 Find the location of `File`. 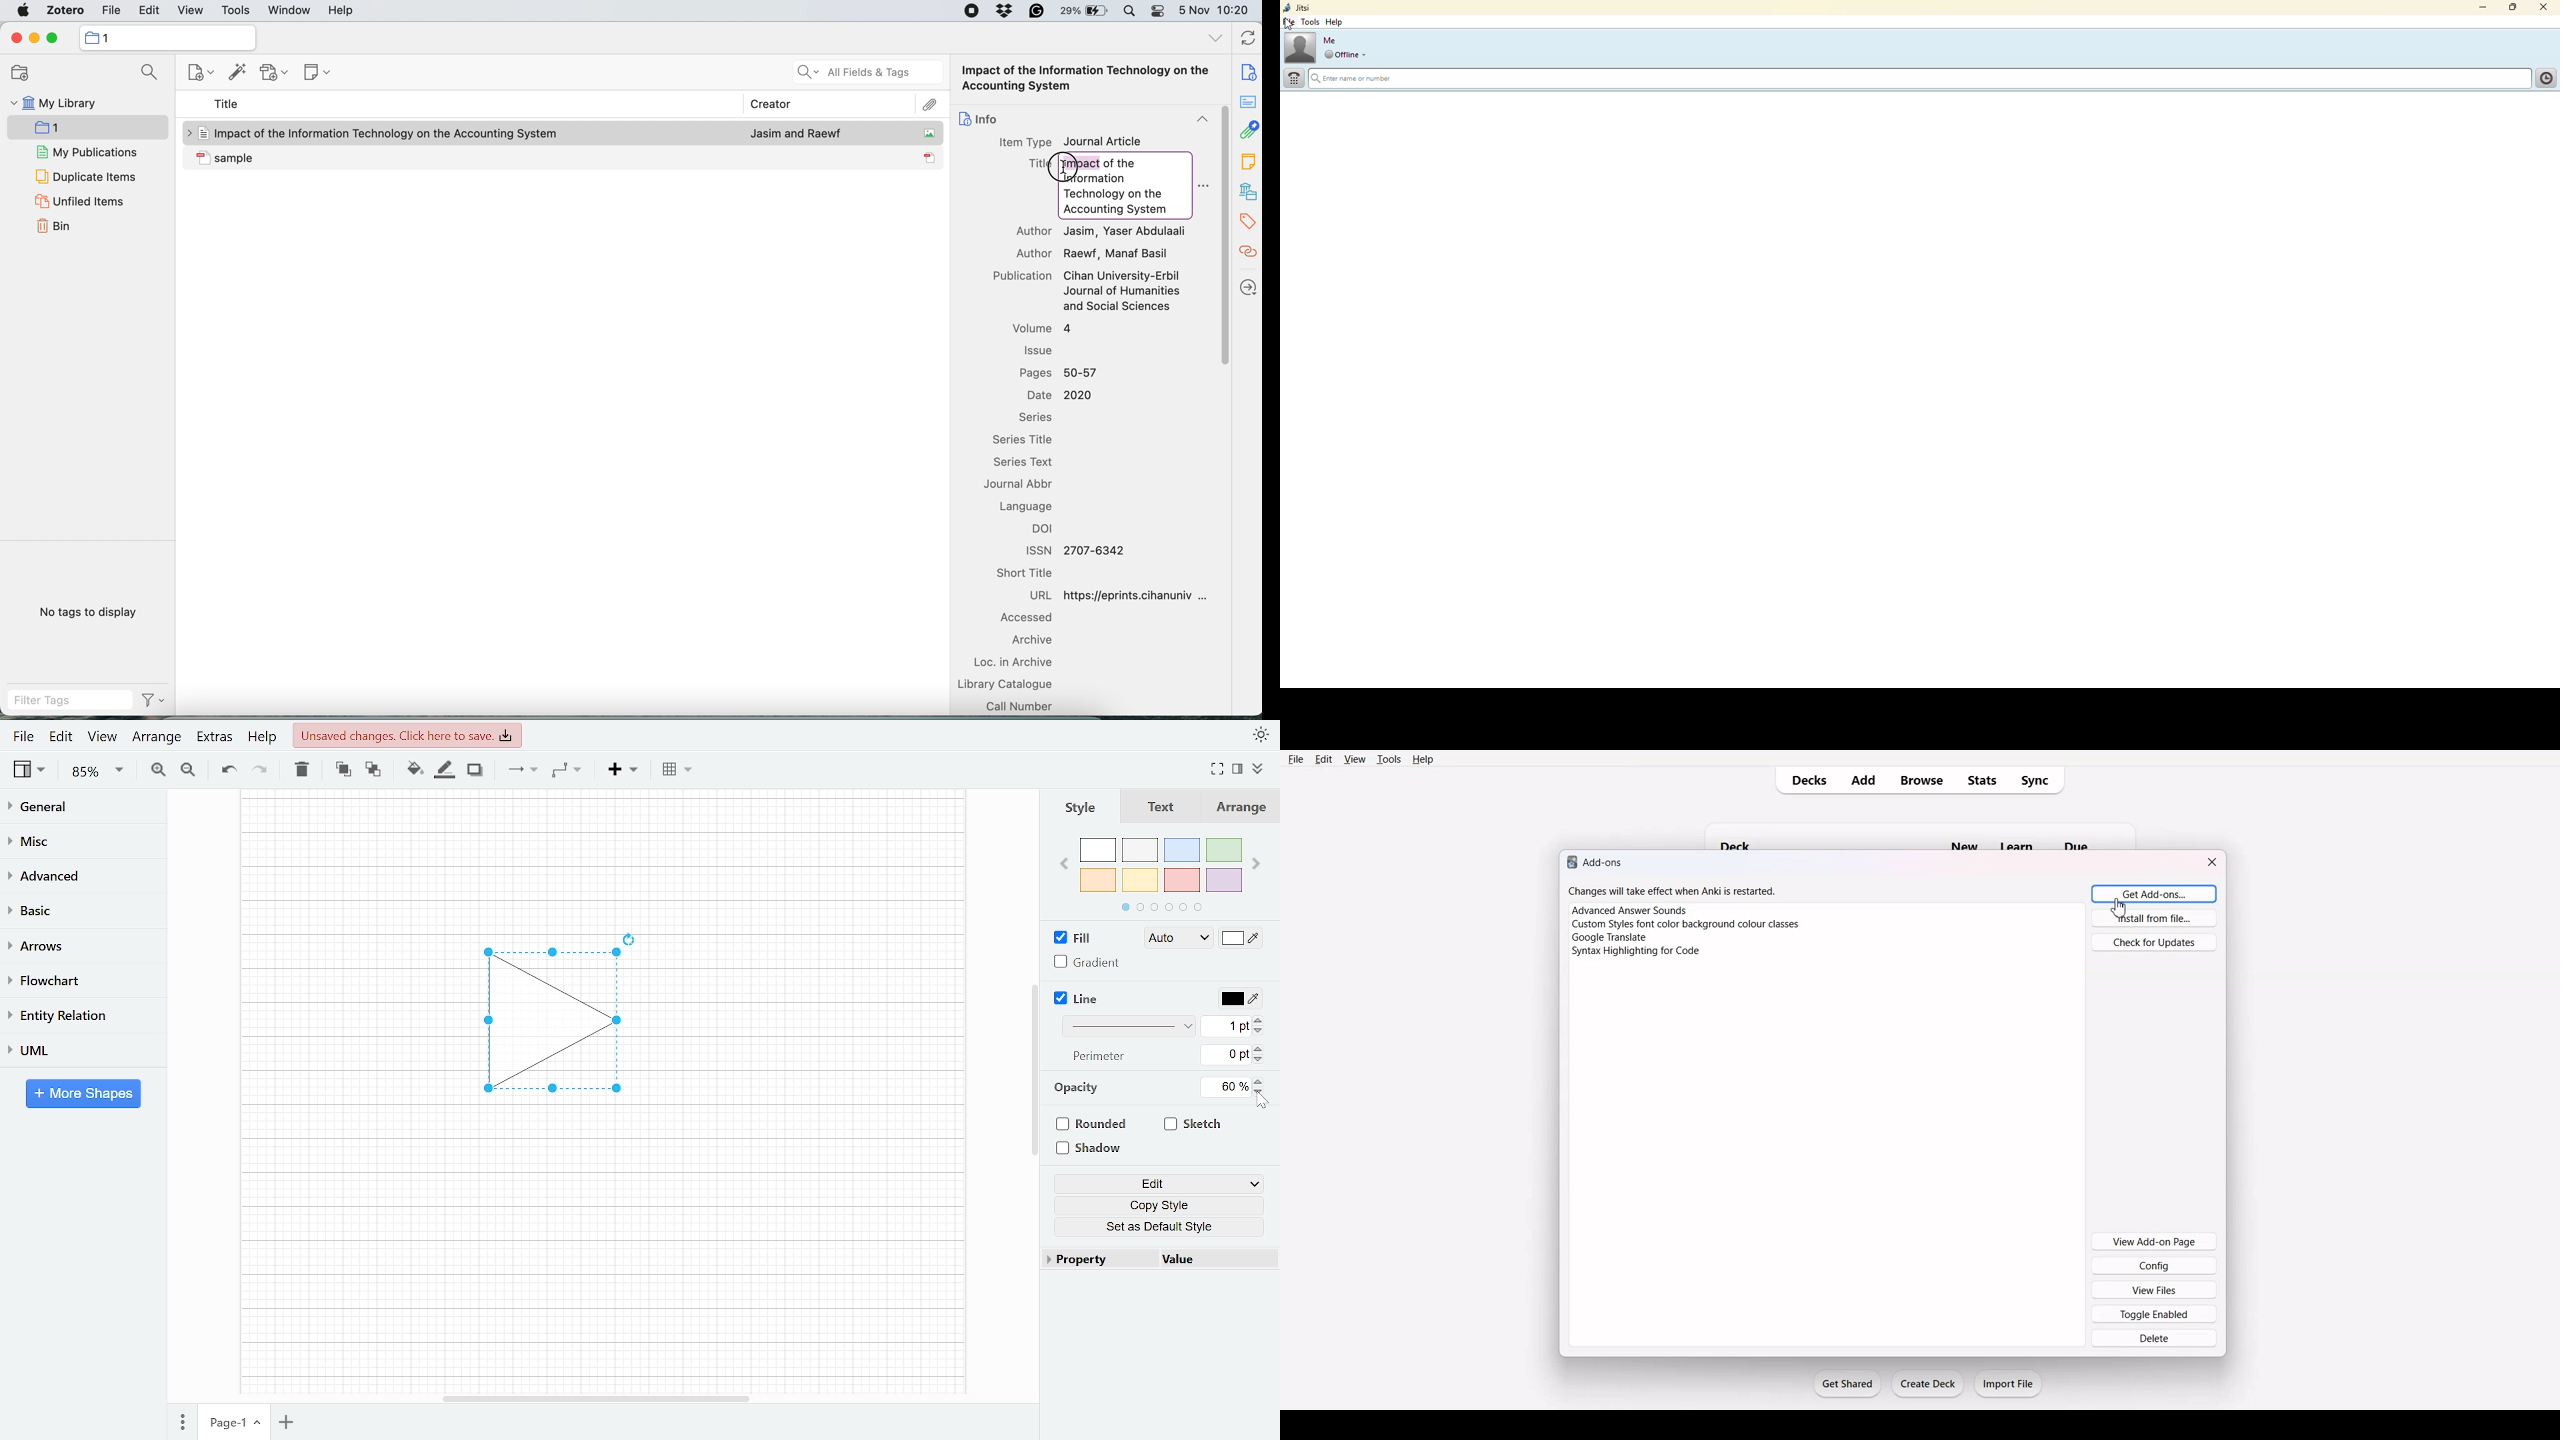

File is located at coordinates (1296, 758).